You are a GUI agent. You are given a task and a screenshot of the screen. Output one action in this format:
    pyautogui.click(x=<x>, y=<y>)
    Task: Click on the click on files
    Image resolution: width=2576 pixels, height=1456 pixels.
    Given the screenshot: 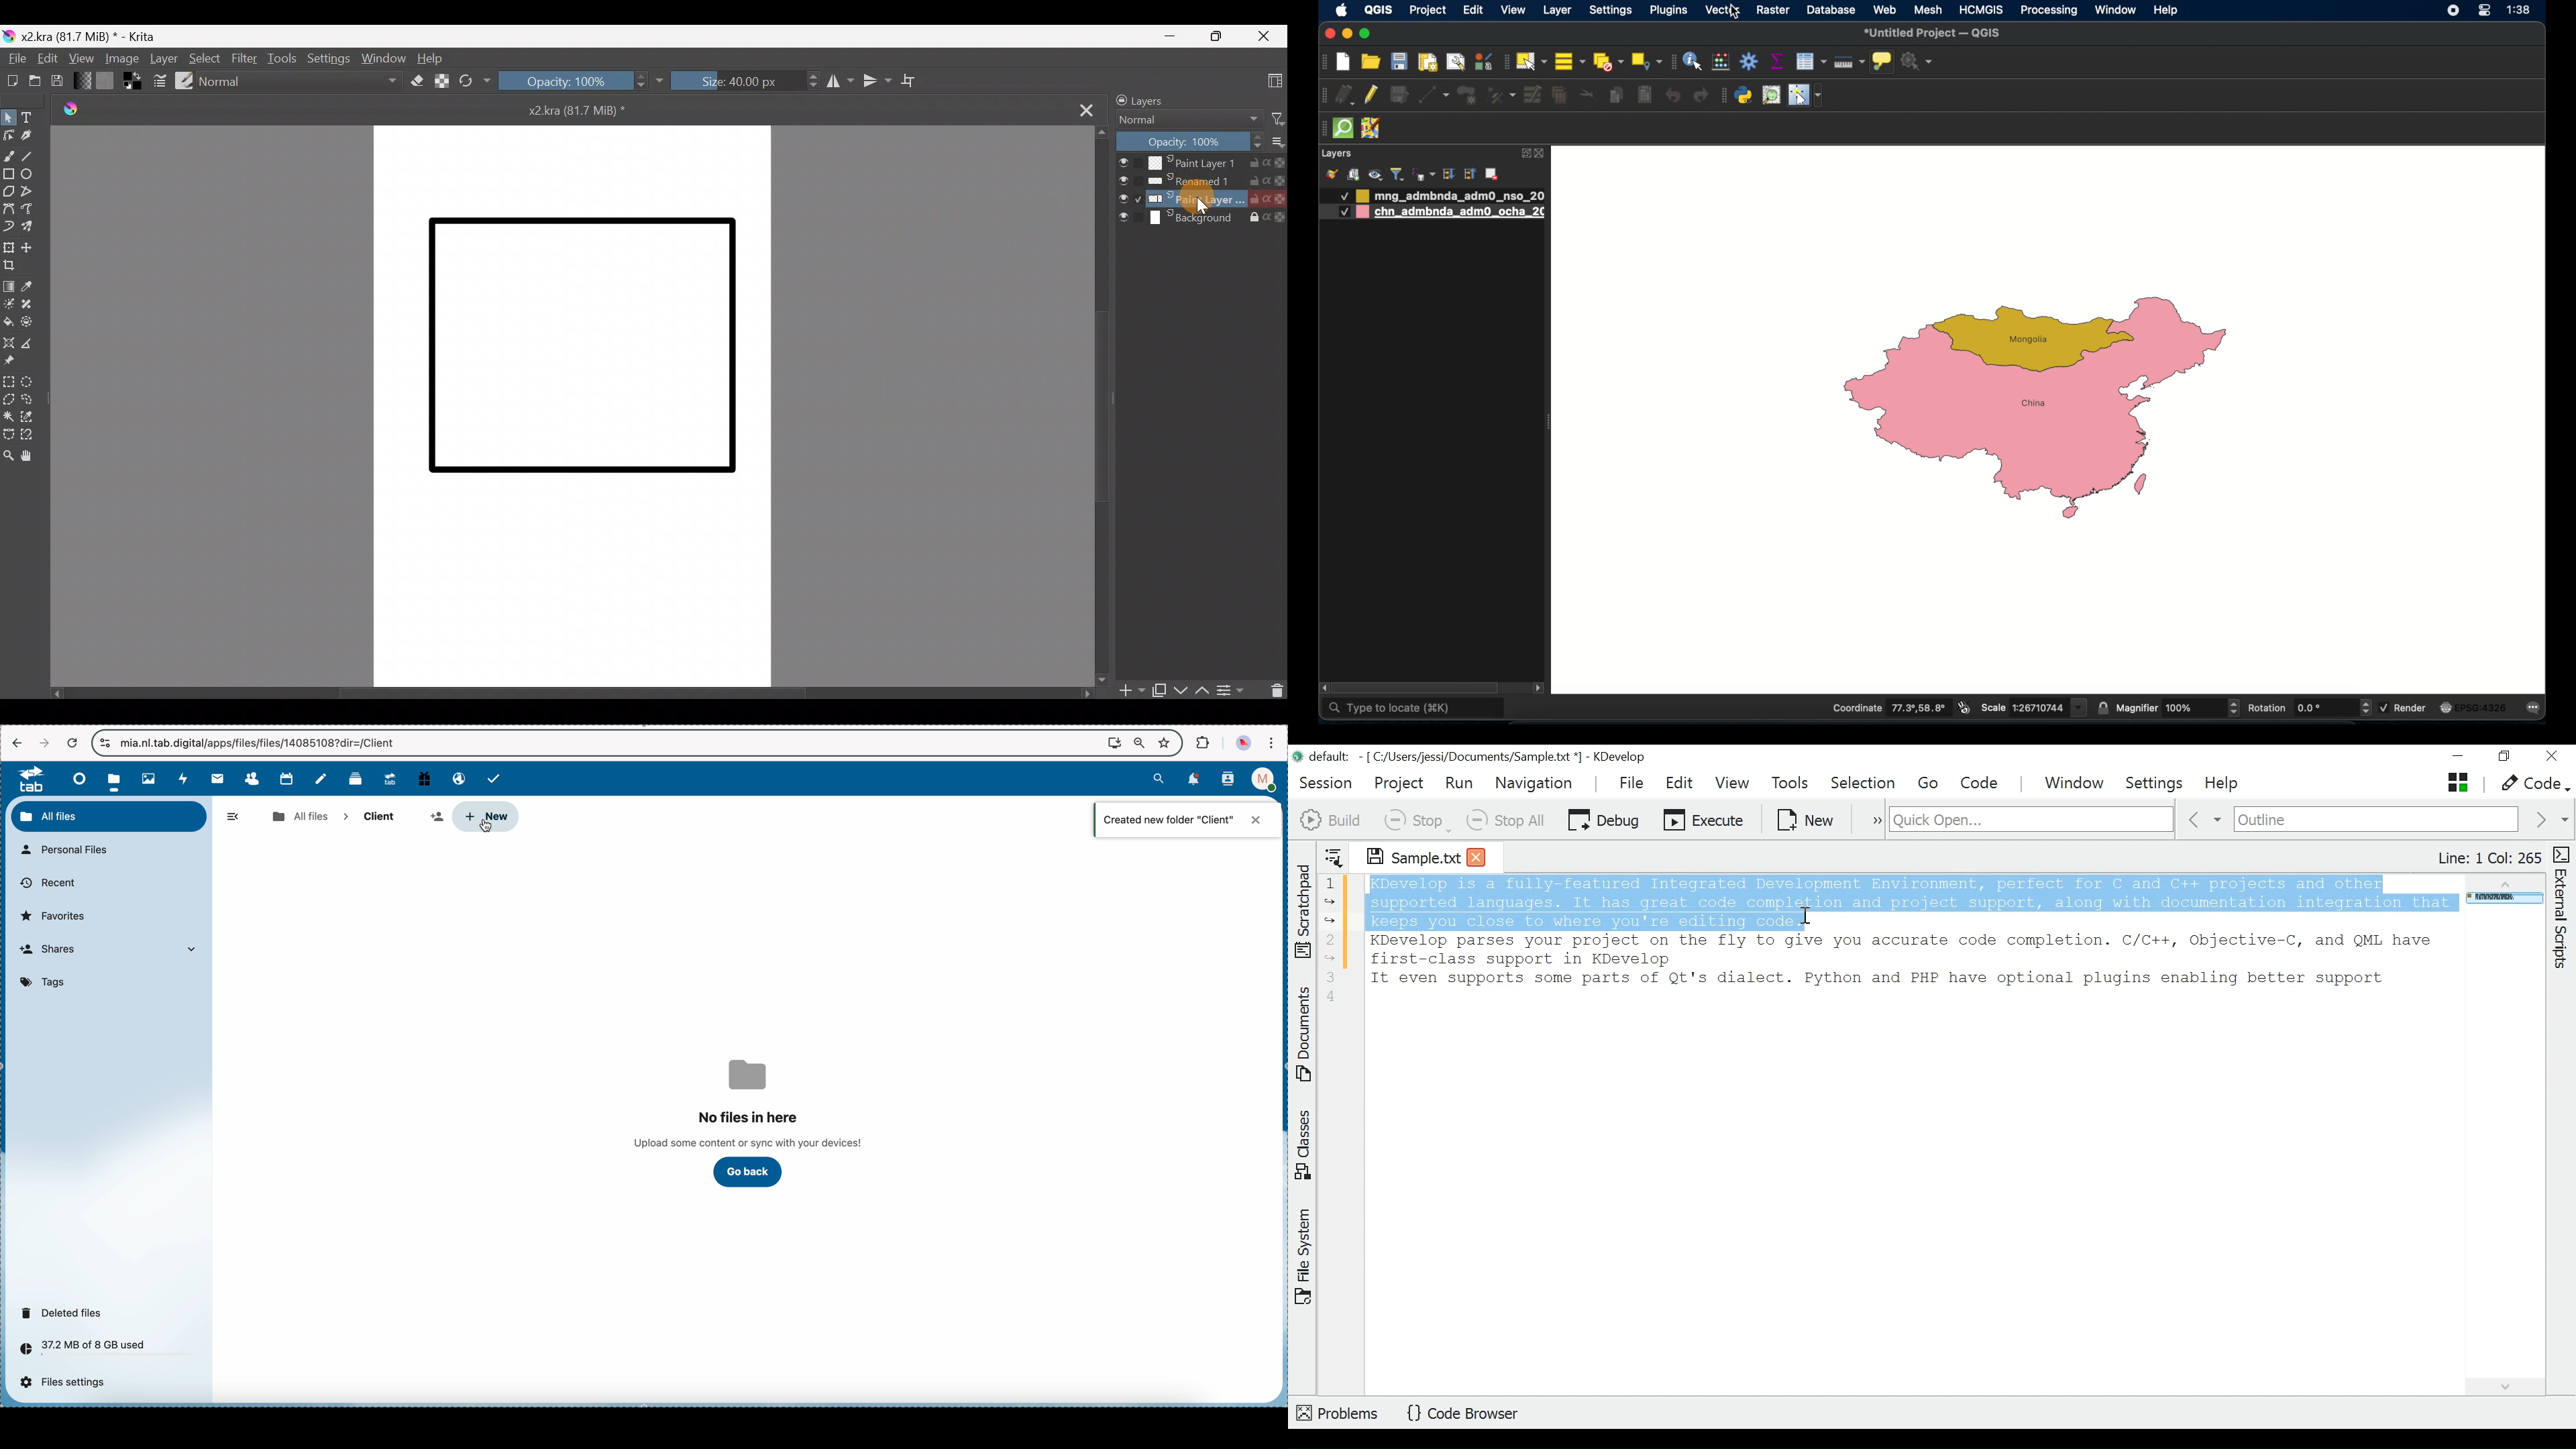 What is the action you would take?
    pyautogui.click(x=117, y=779)
    